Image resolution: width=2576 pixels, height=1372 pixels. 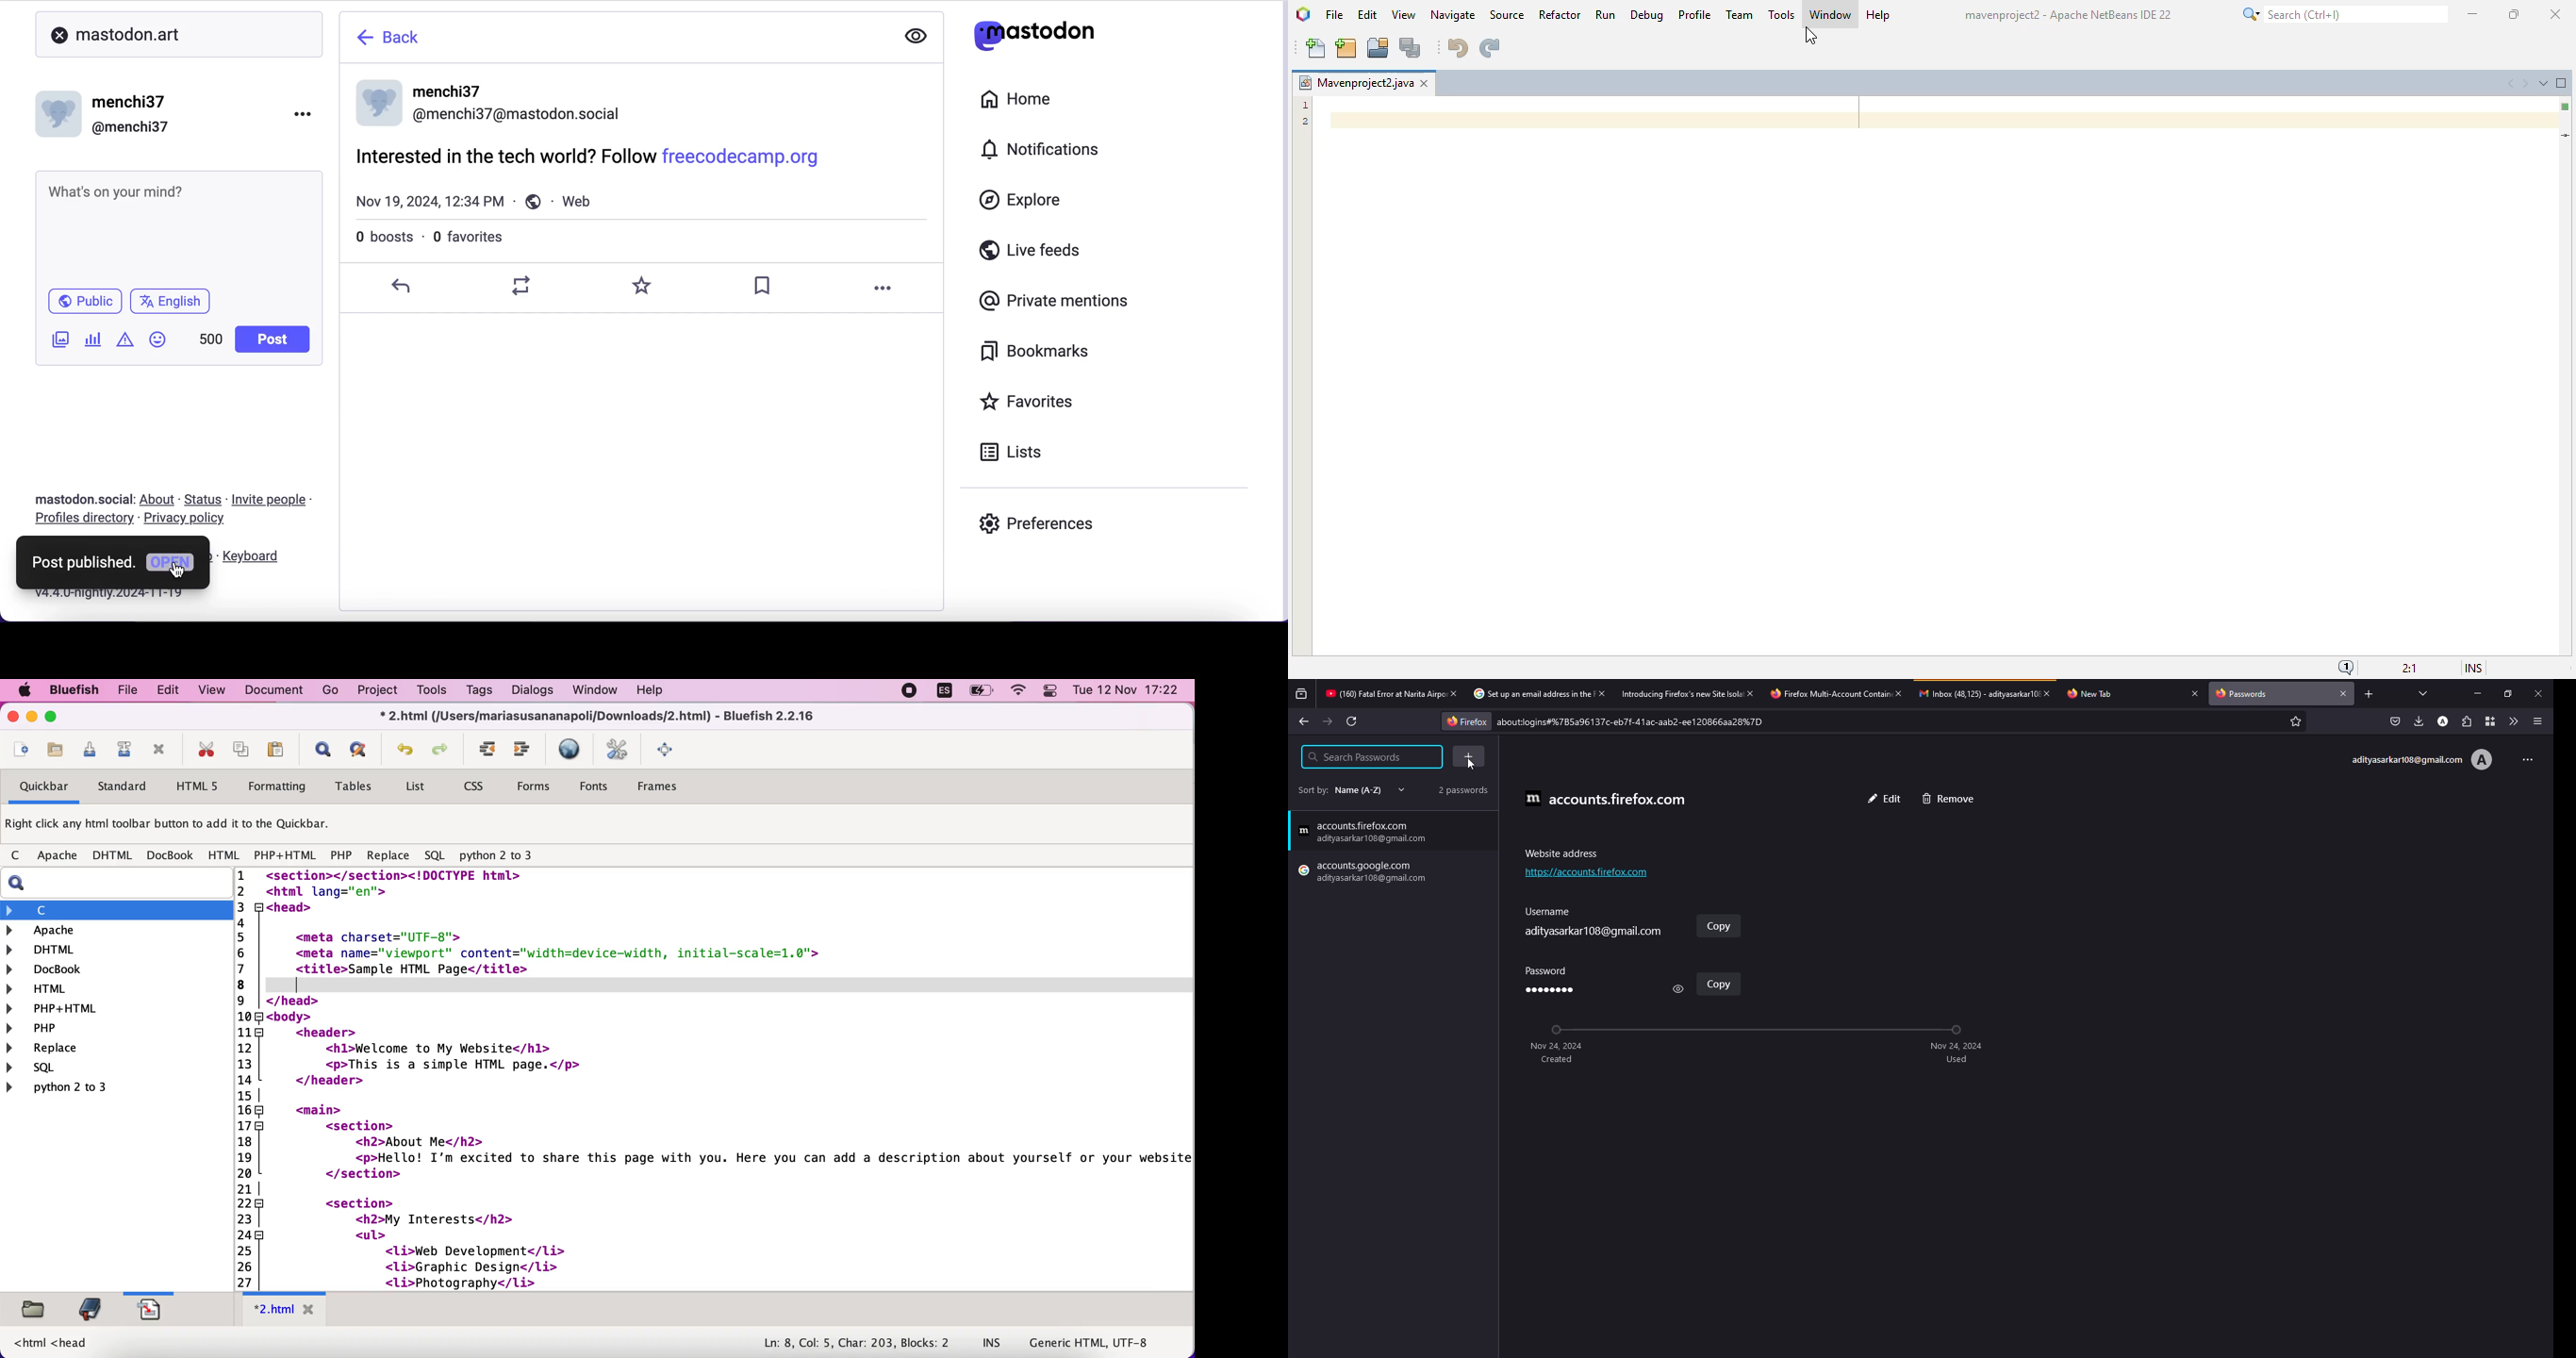 I want to click on post published, so click(x=647, y=180).